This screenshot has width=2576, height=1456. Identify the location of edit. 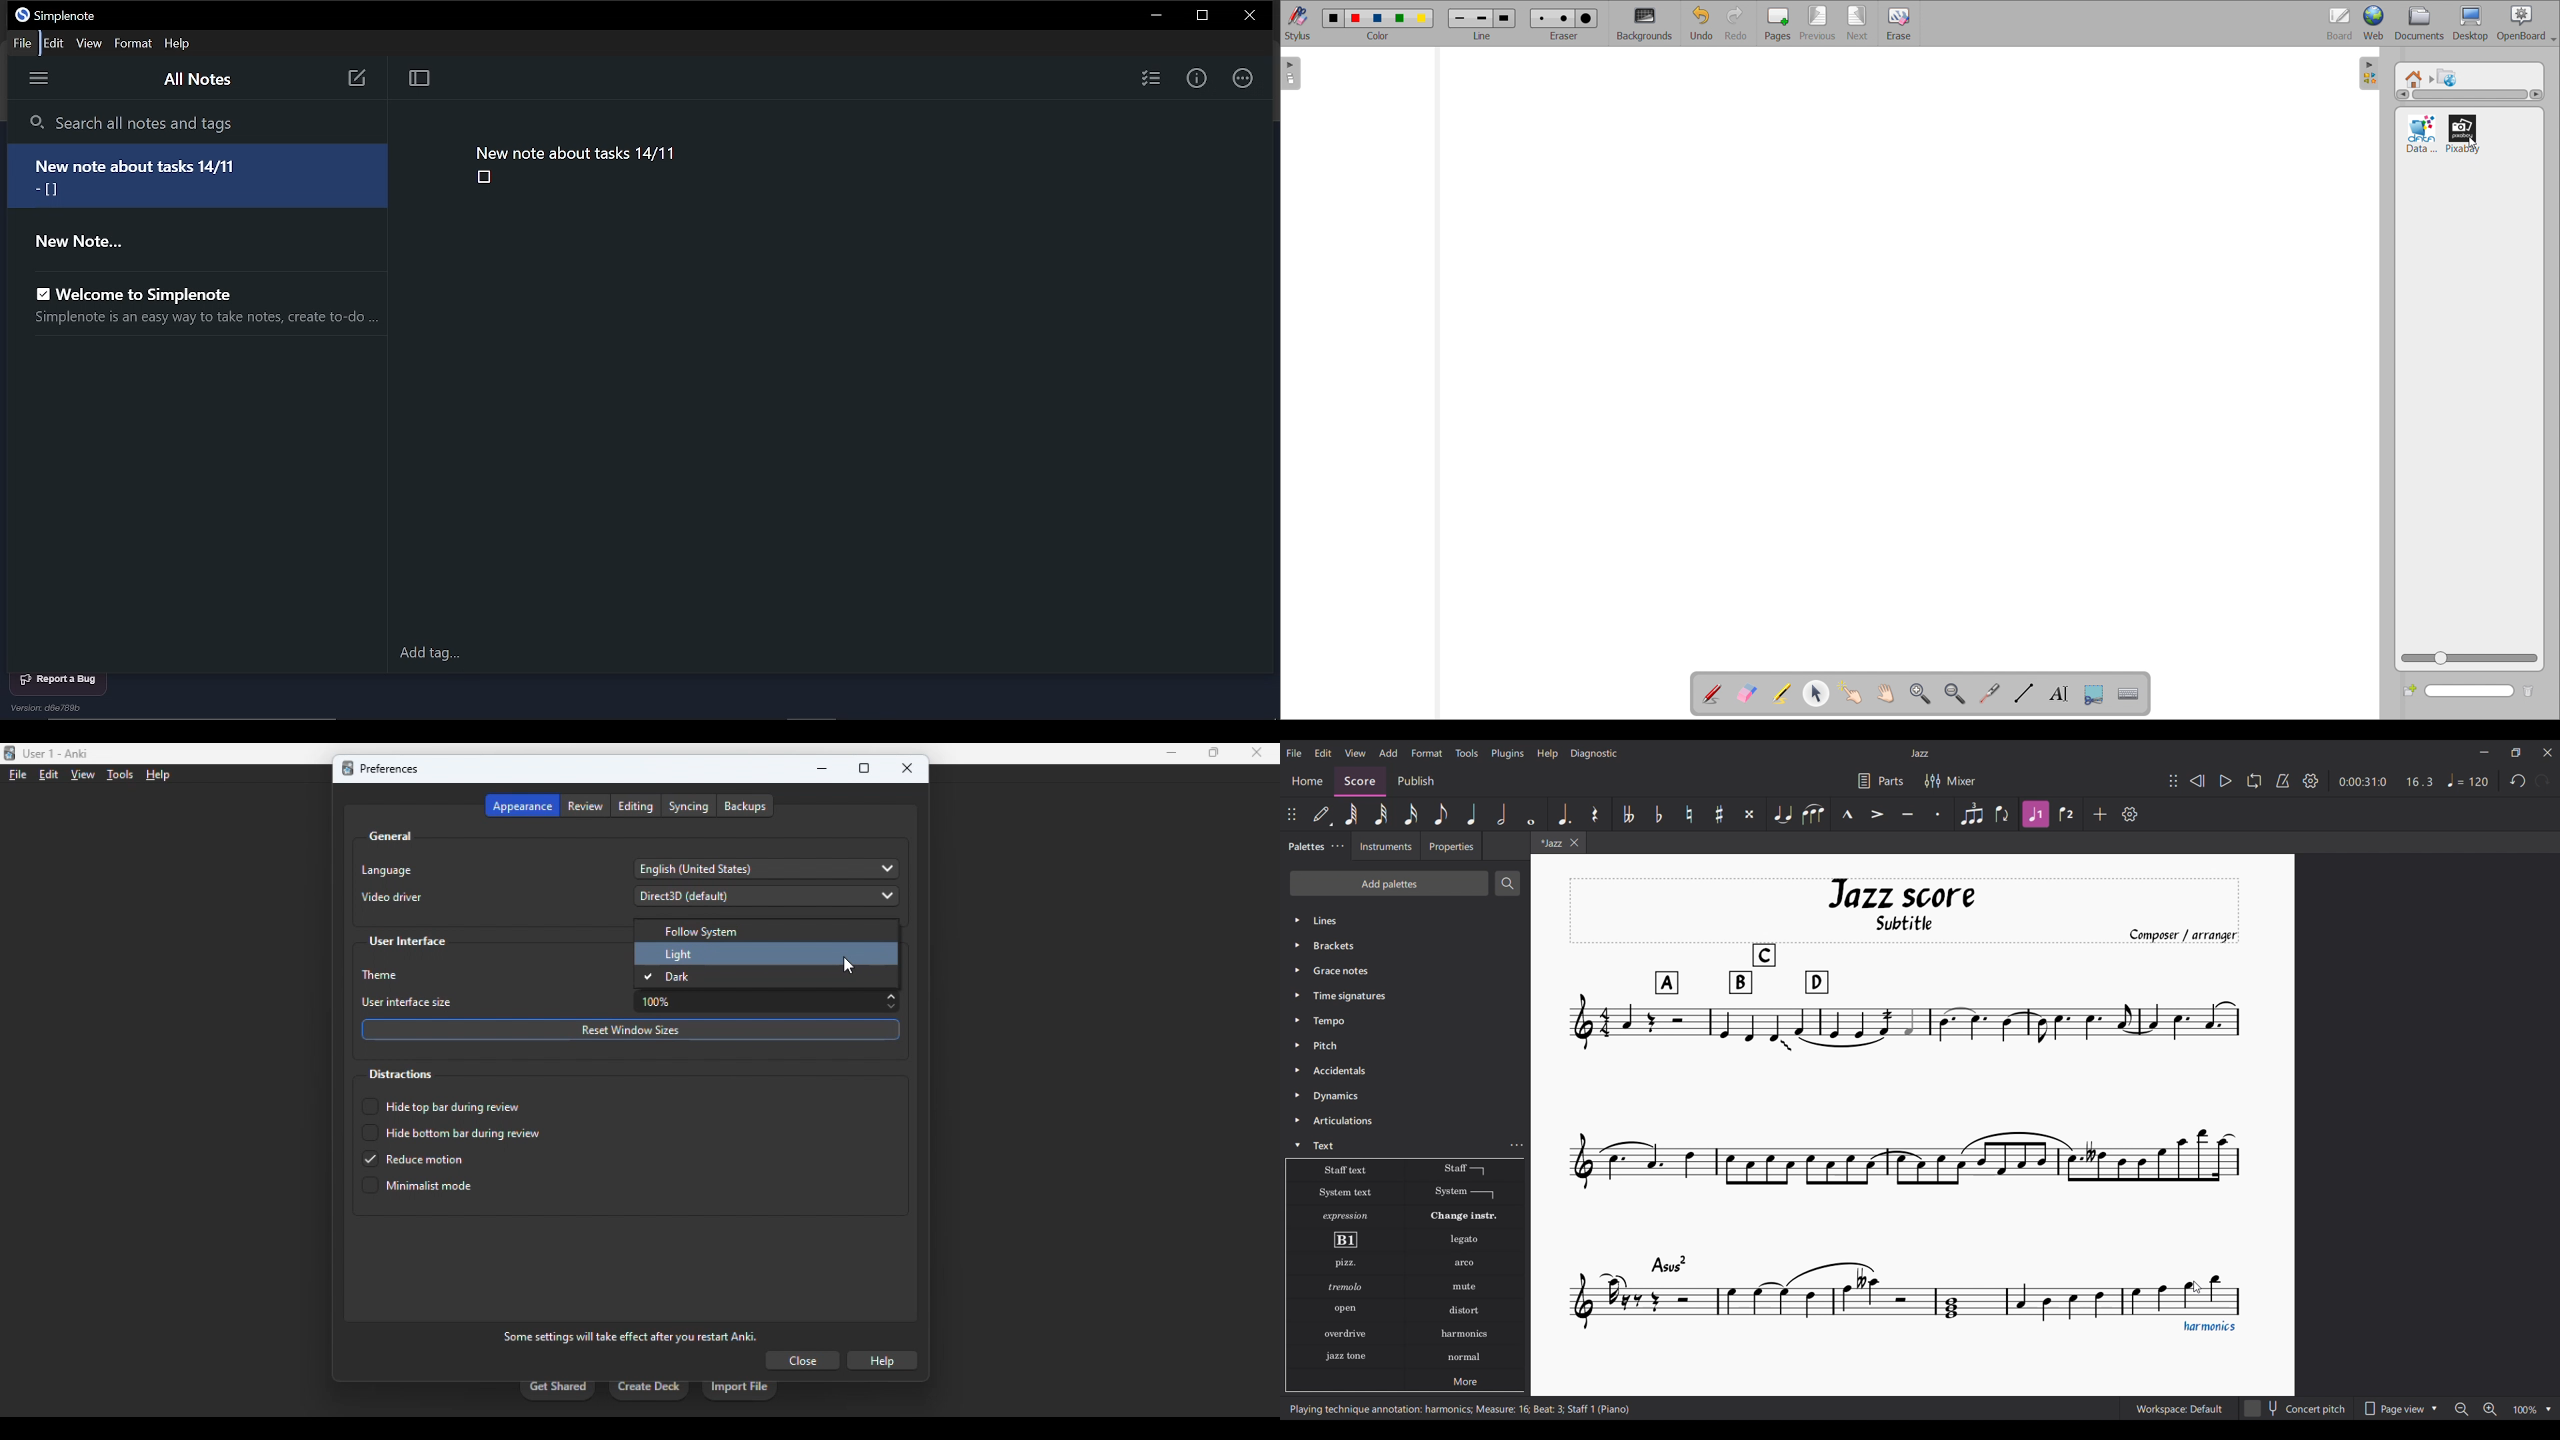
(49, 774).